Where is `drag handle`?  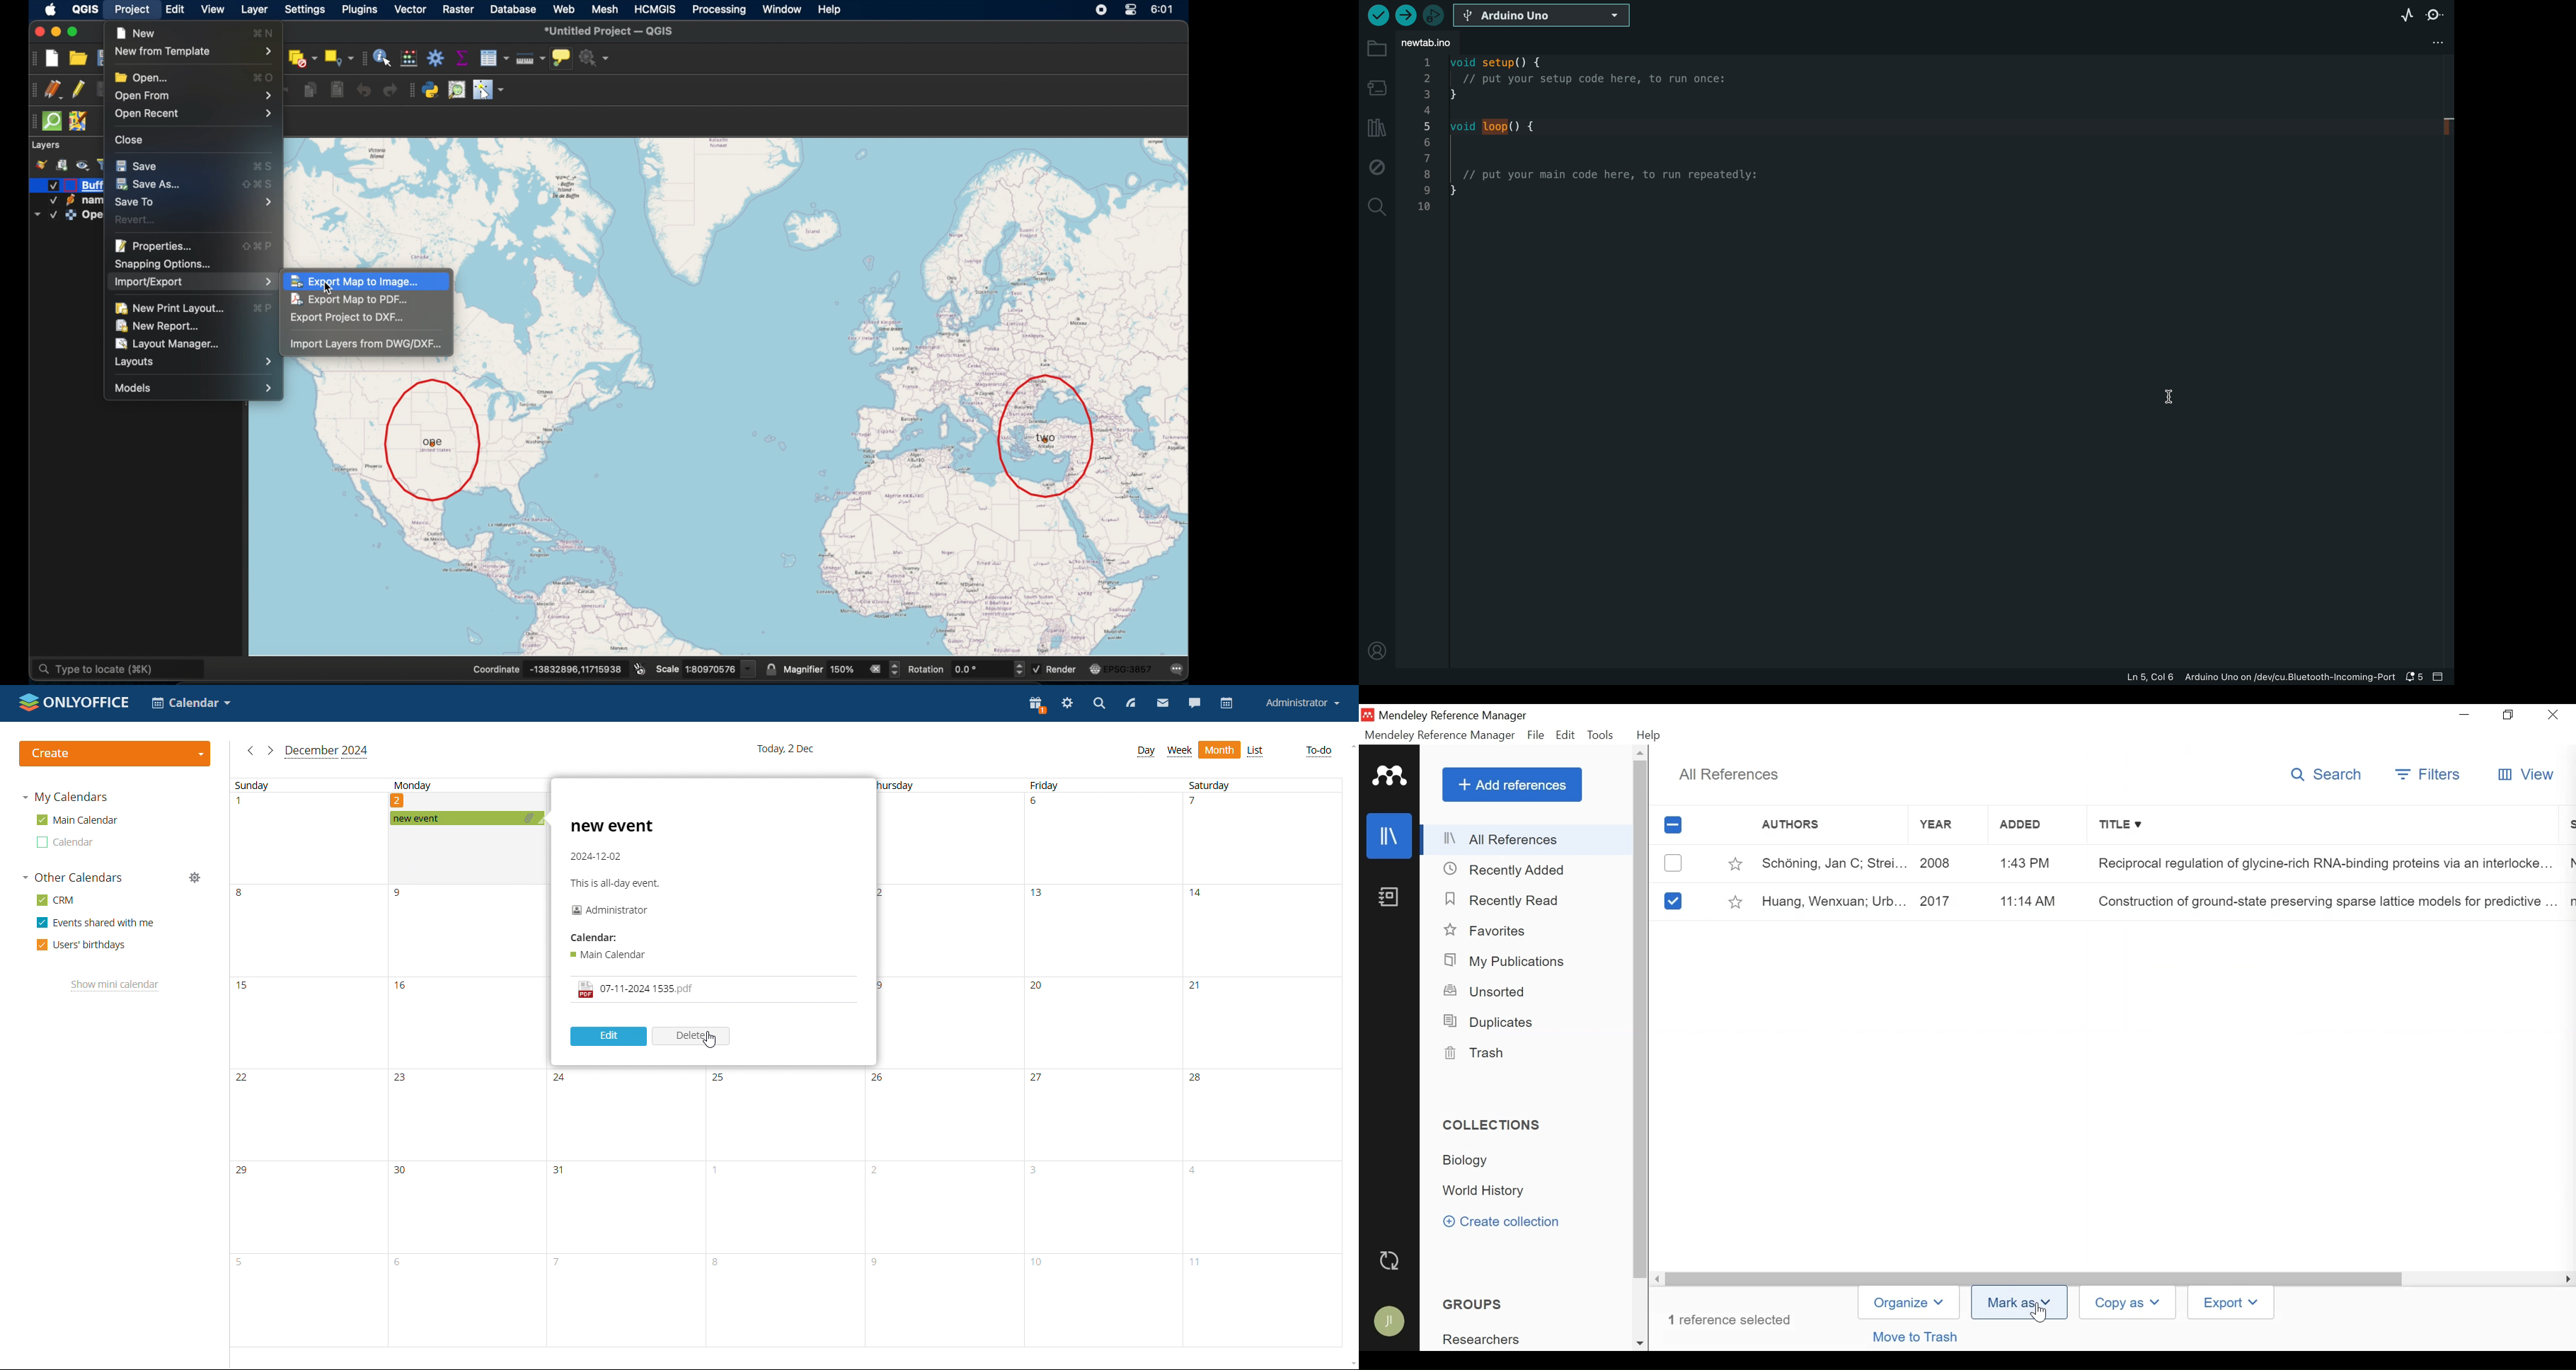 drag handle is located at coordinates (31, 121).